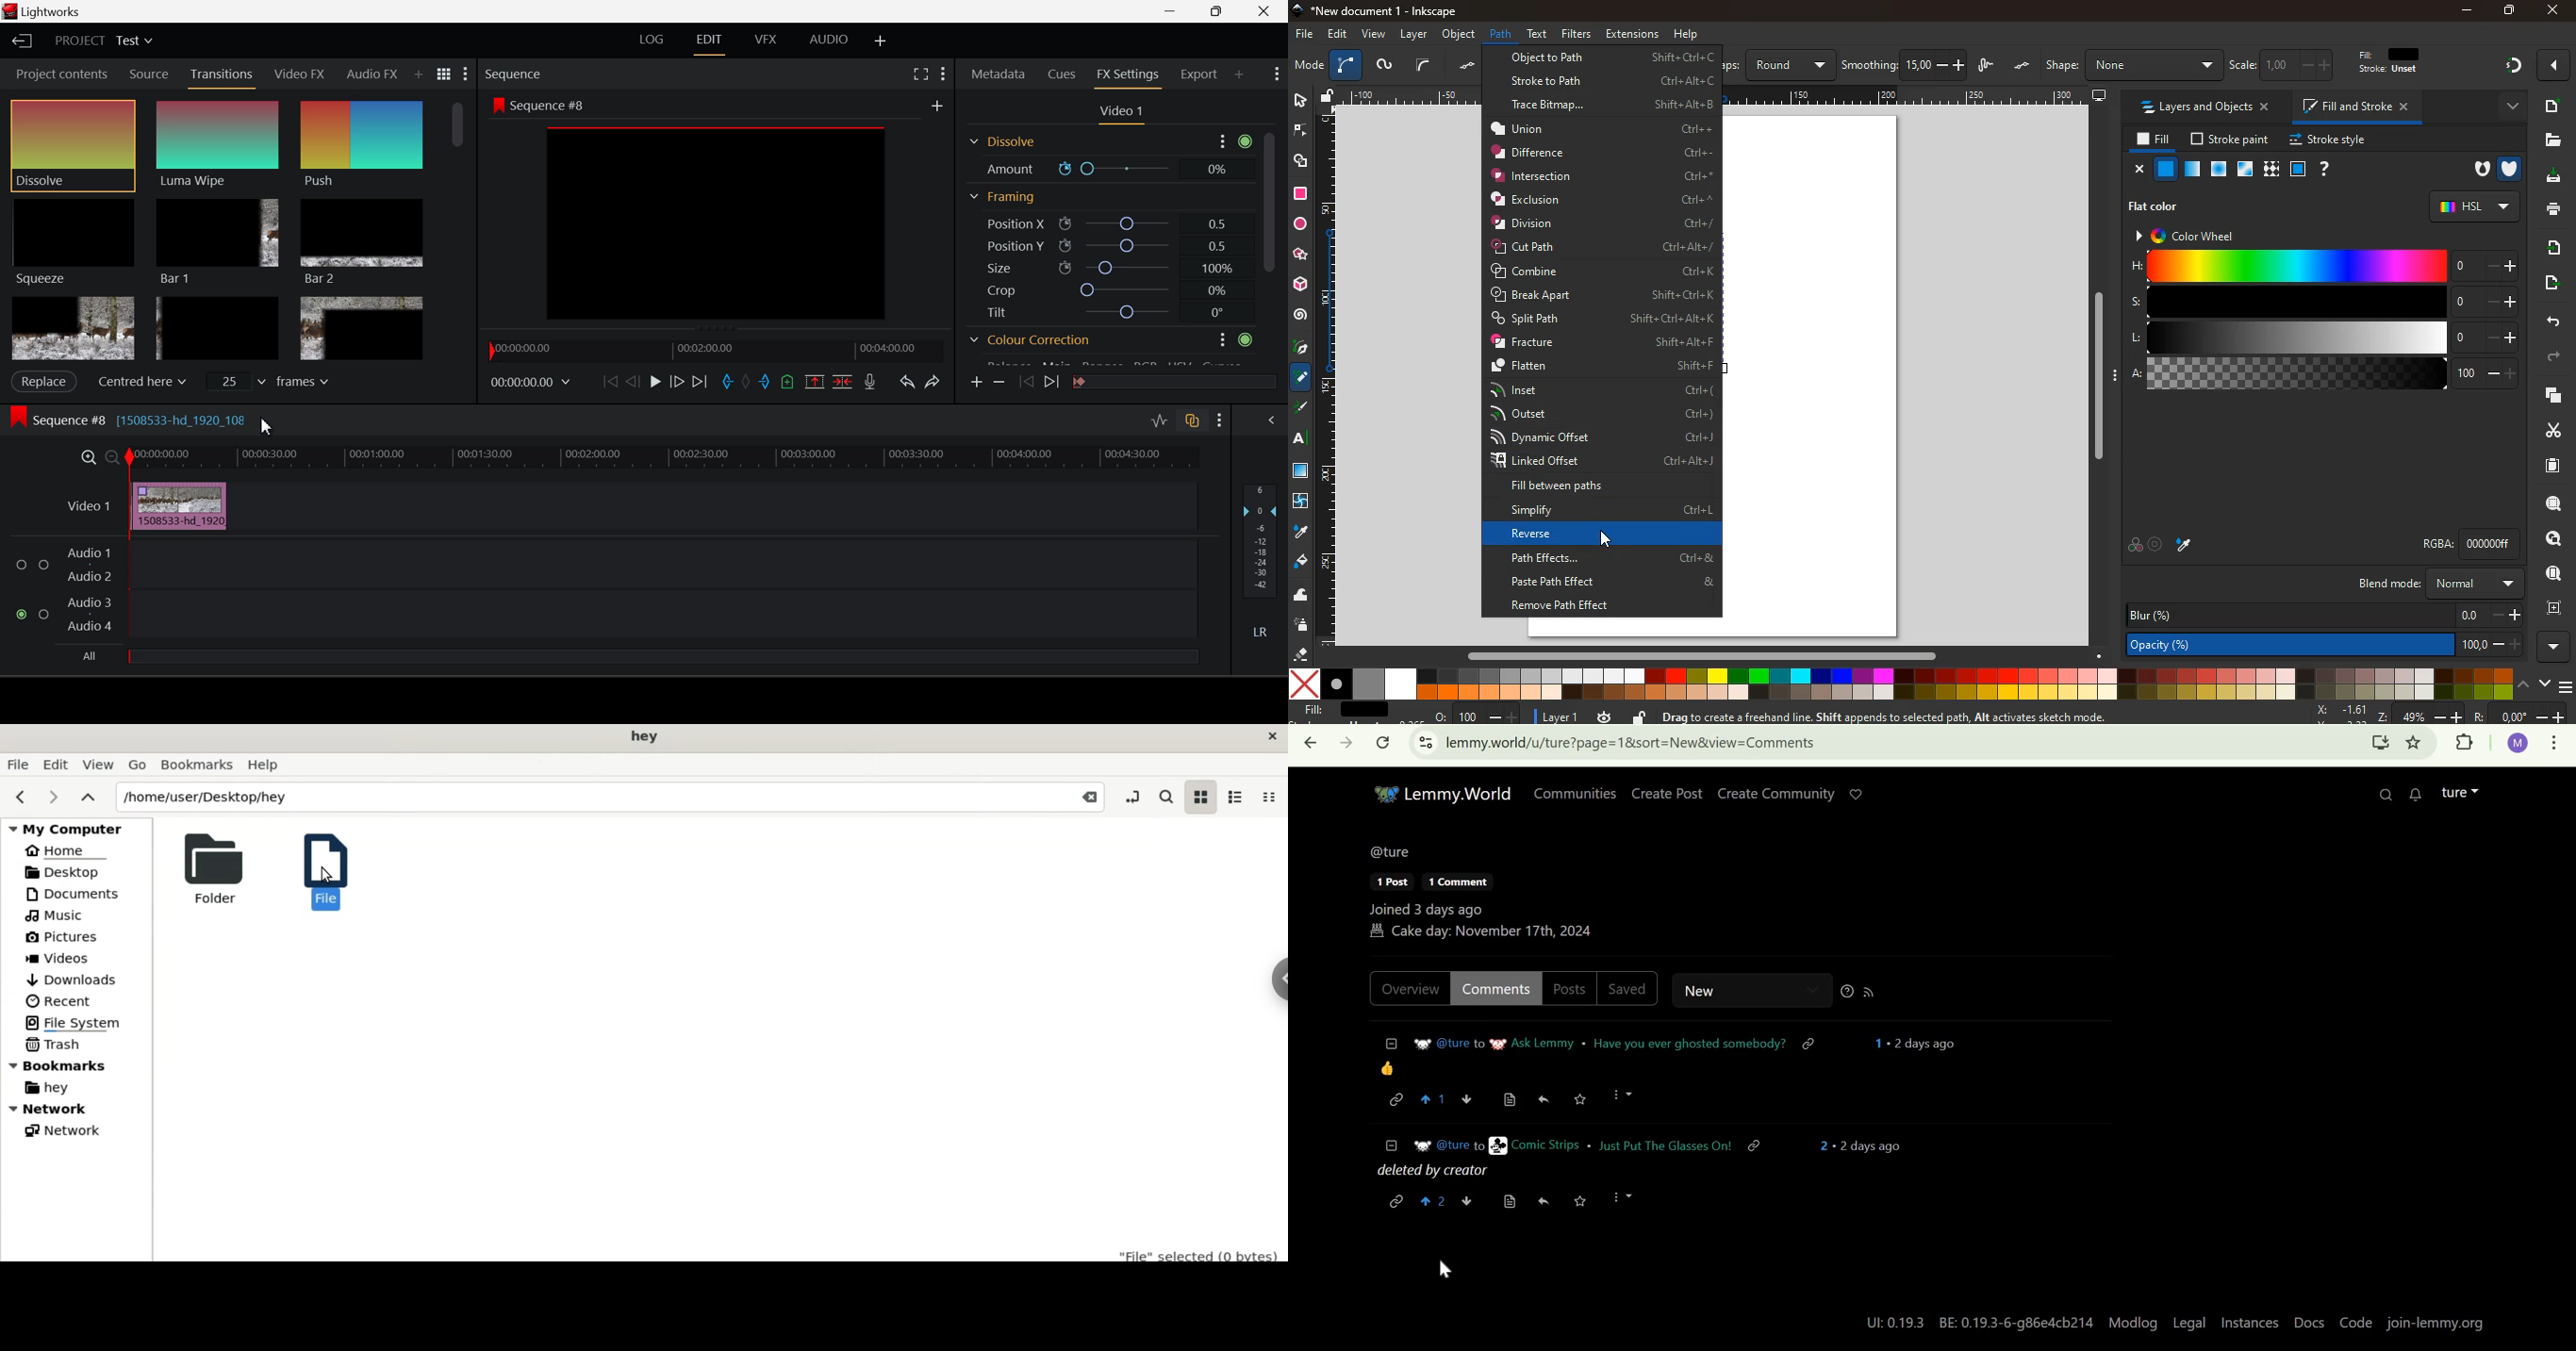 This screenshot has height=1372, width=2576. I want to click on Mark In, so click(727, 384).